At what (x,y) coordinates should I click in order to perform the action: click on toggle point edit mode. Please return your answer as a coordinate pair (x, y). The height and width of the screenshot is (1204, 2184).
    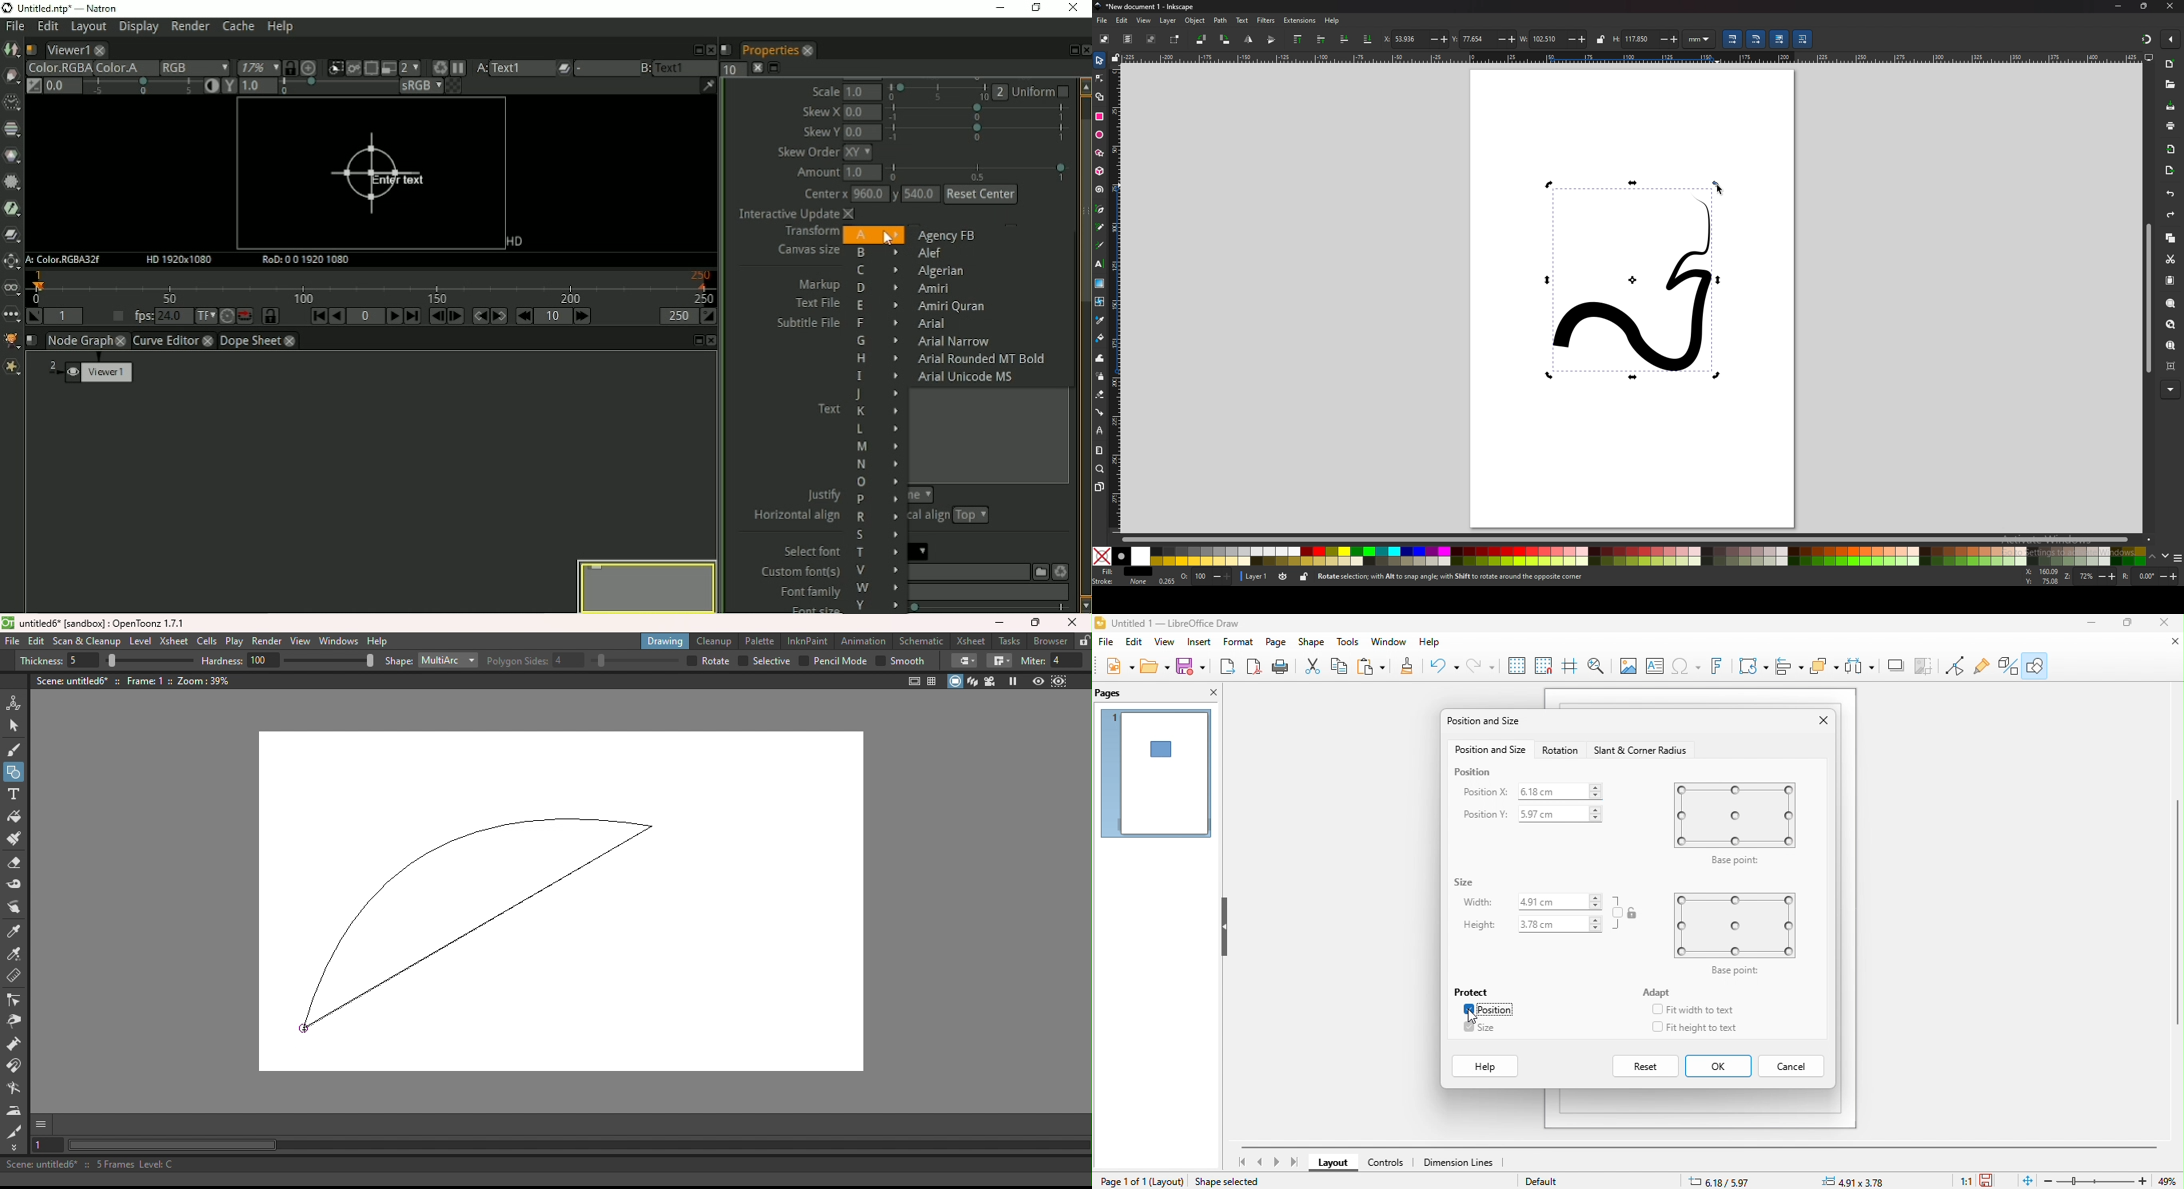
    Looking at the image, I should click on (1927, 667).